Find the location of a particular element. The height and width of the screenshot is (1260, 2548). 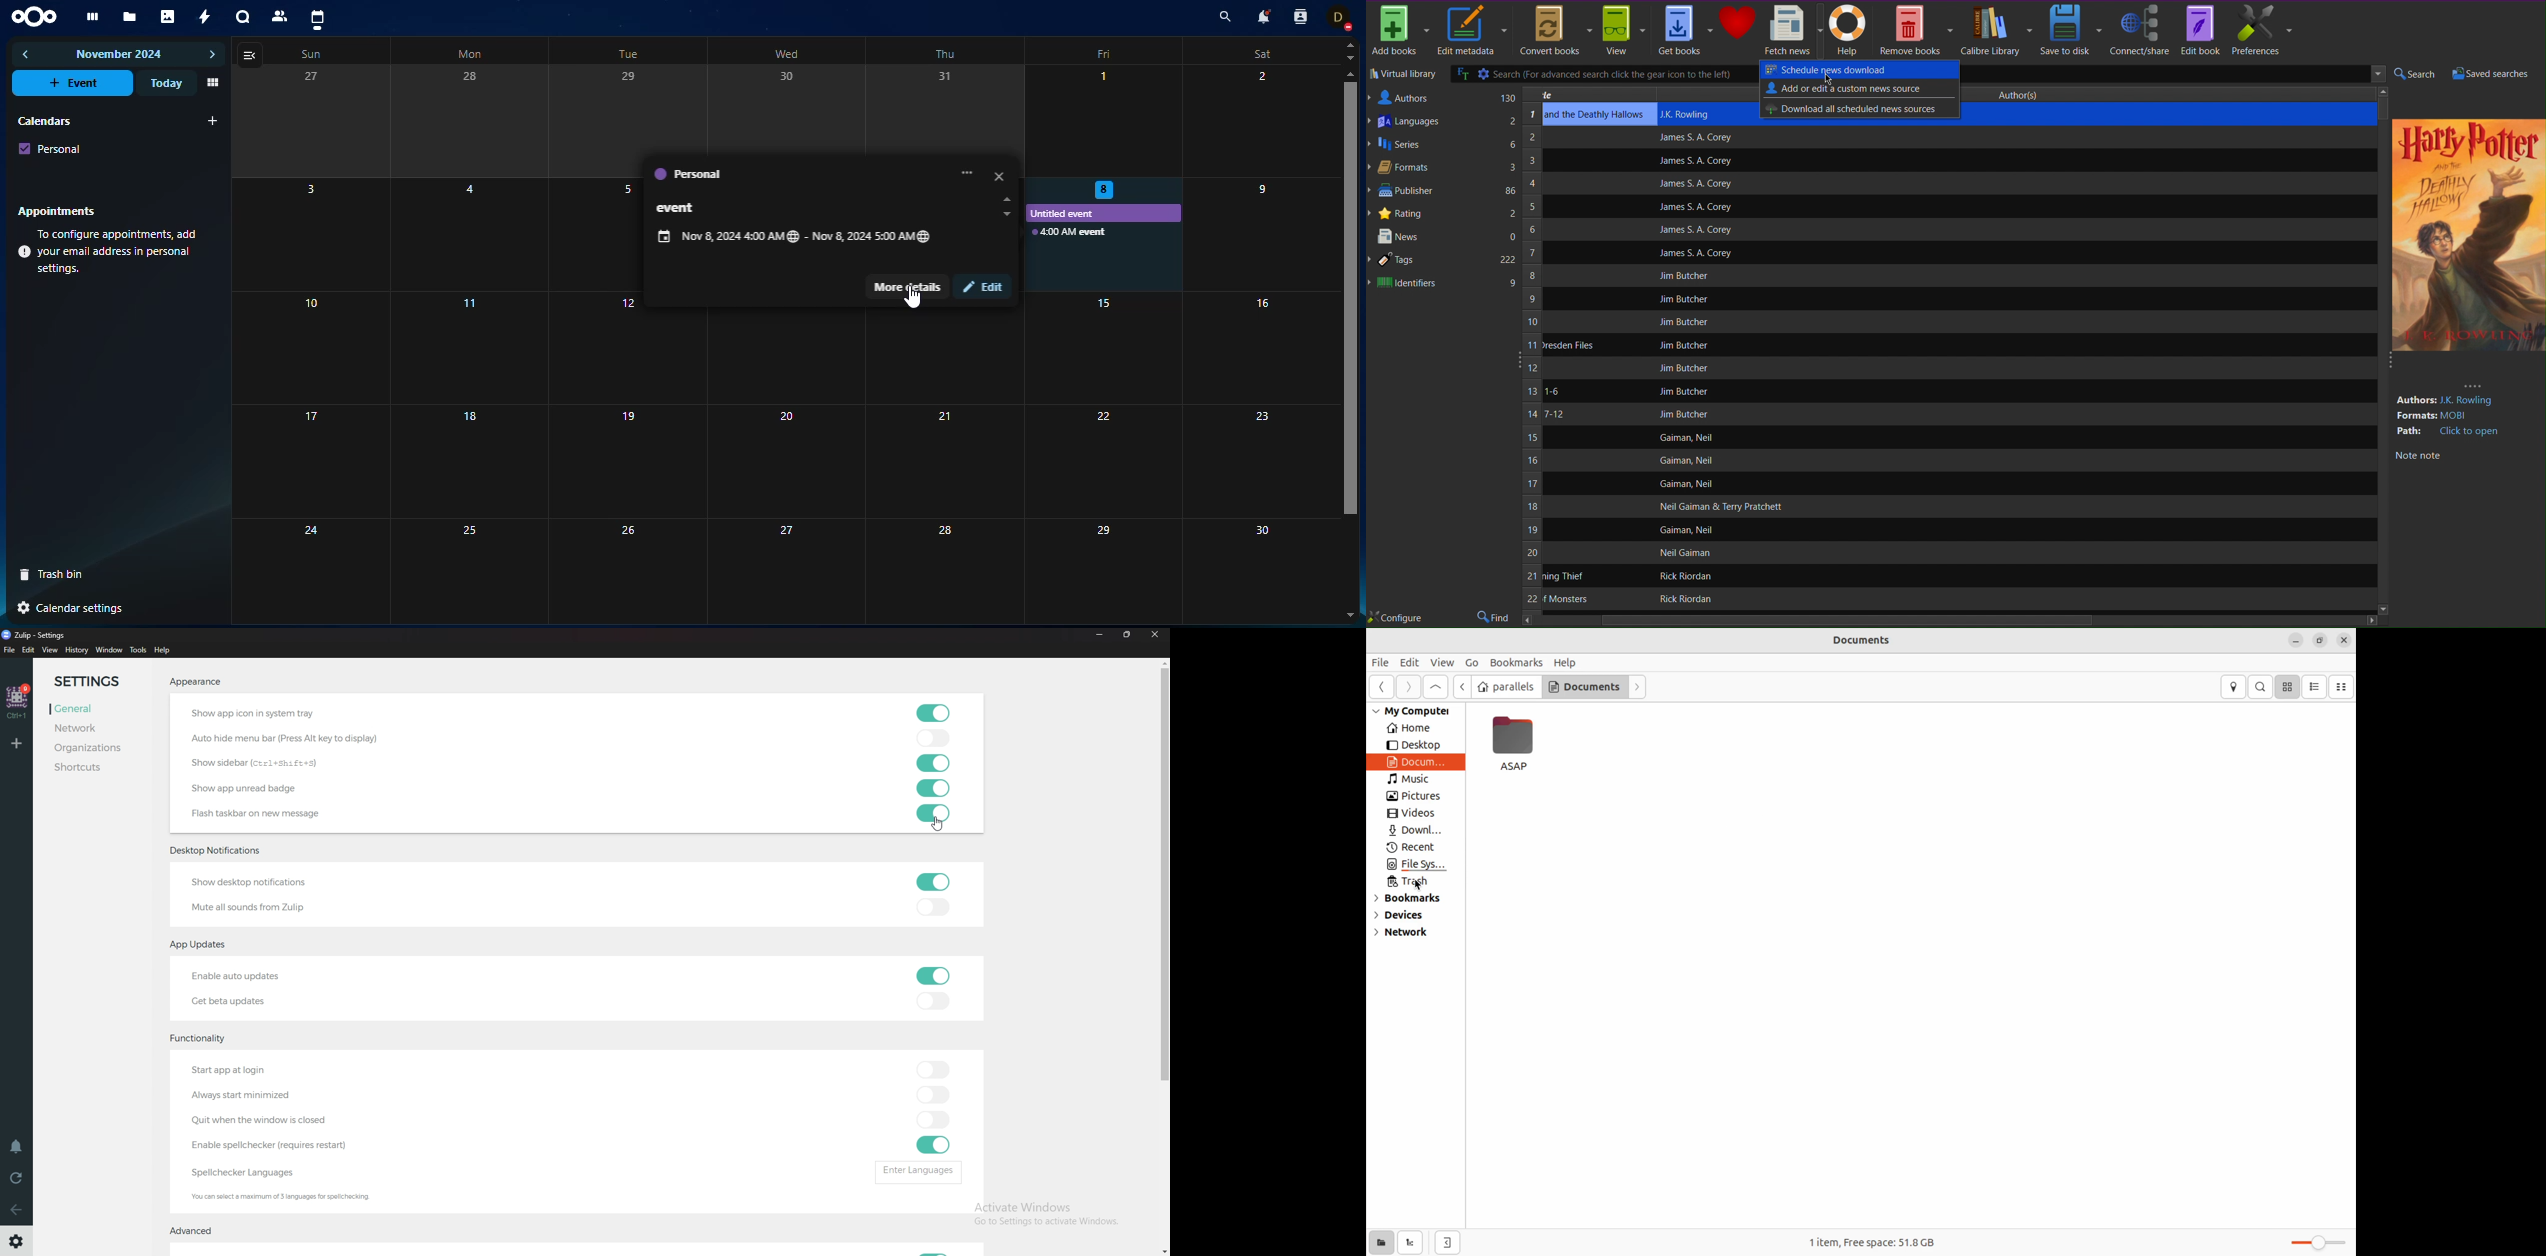

Cover Preview is located at coordinates (2469, 259).